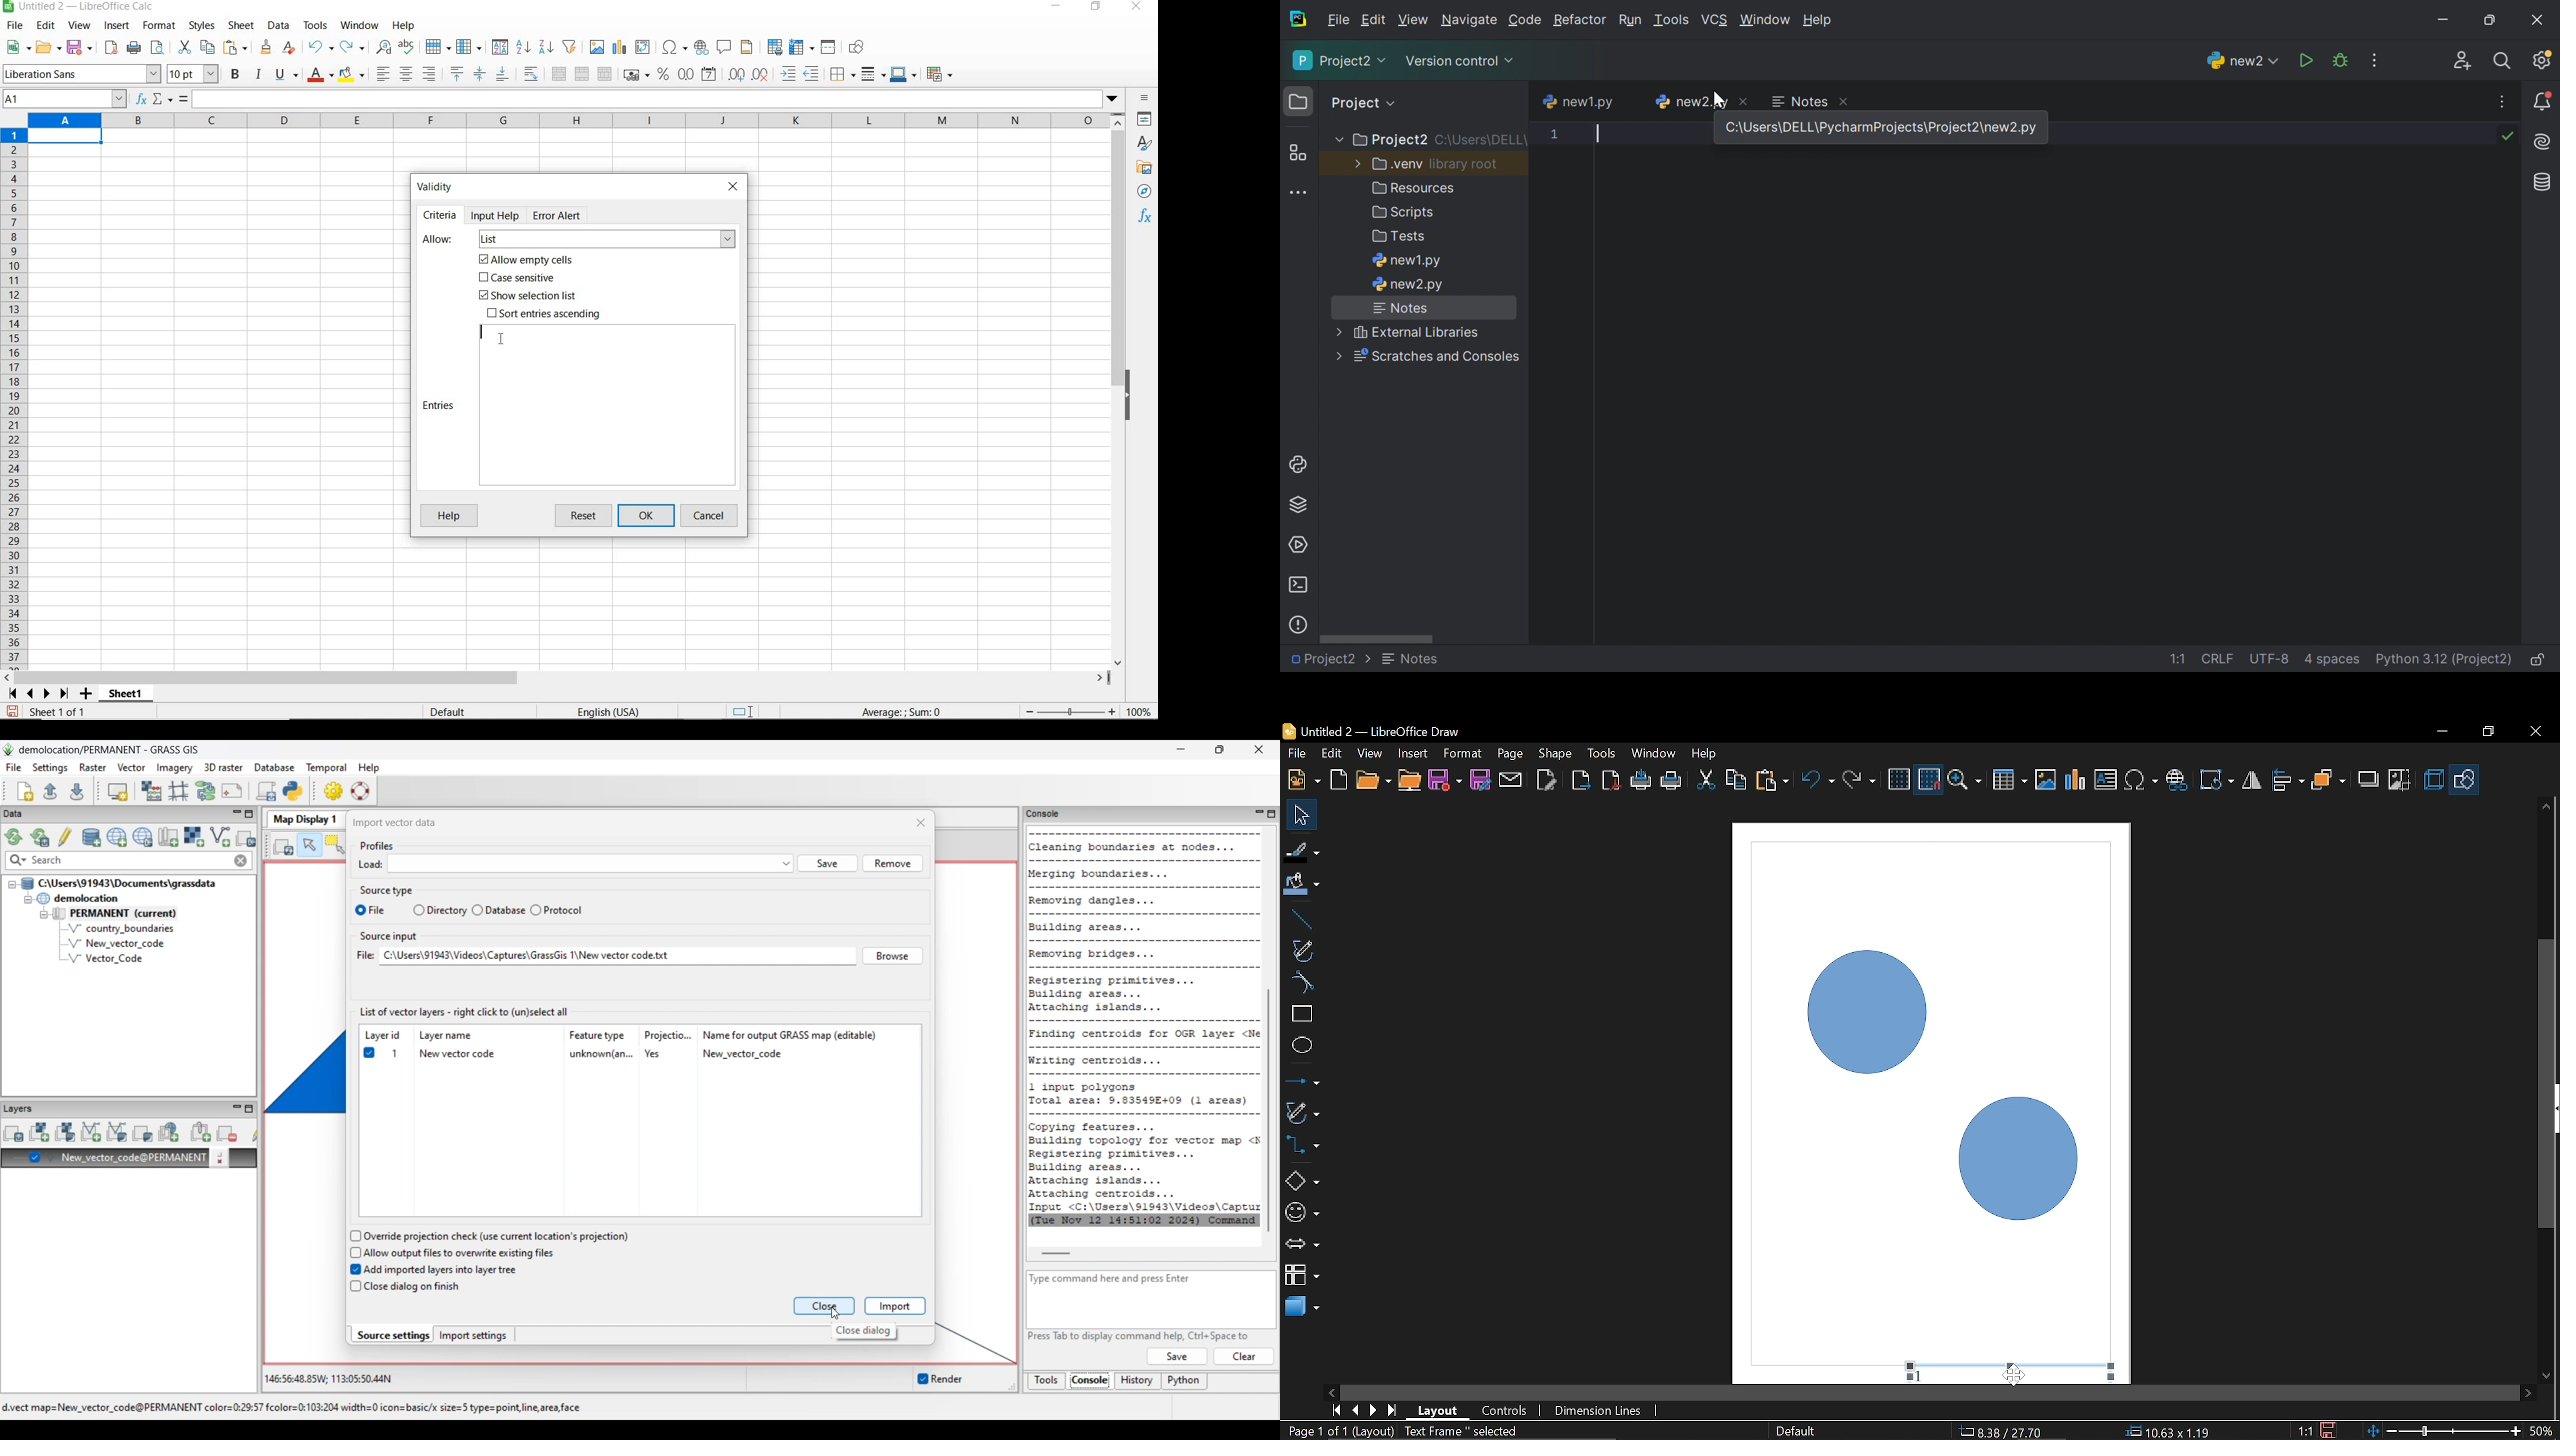 This screenshot has height=1456, width=2576. Describe the element at coordinates (497, 215) in the screenshot. I see `Input help` at that location.